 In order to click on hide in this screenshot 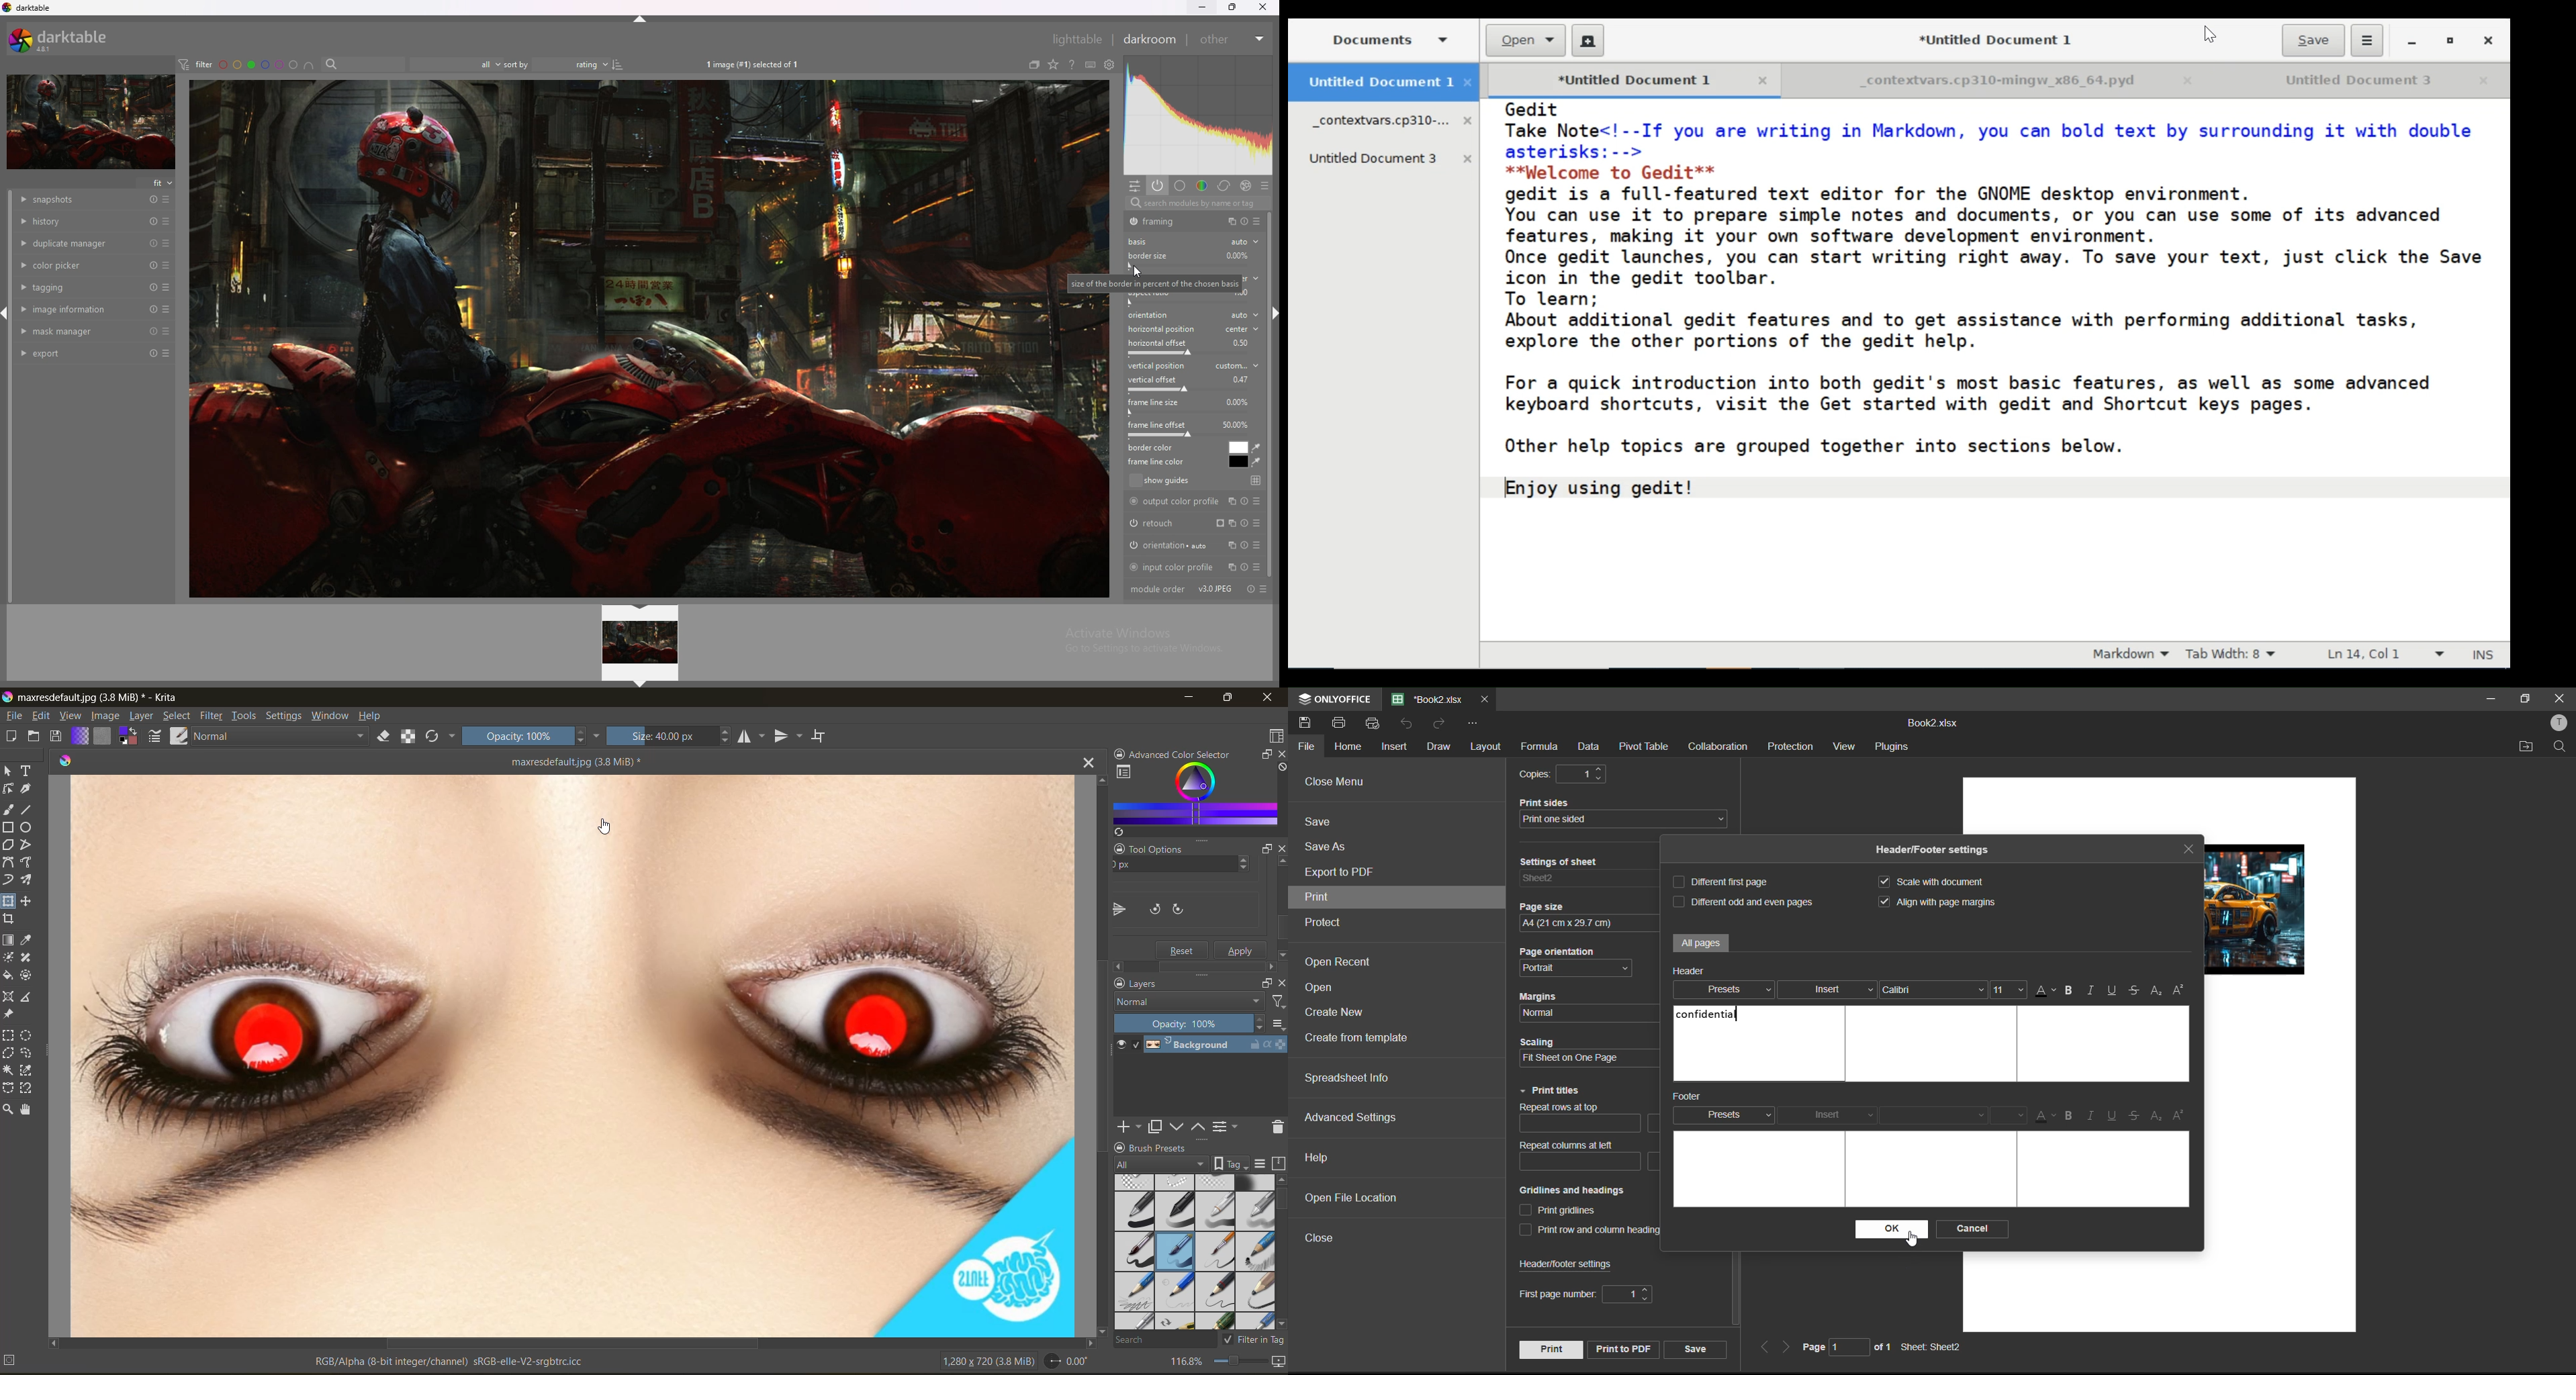, I will do `click(642, 608)`.